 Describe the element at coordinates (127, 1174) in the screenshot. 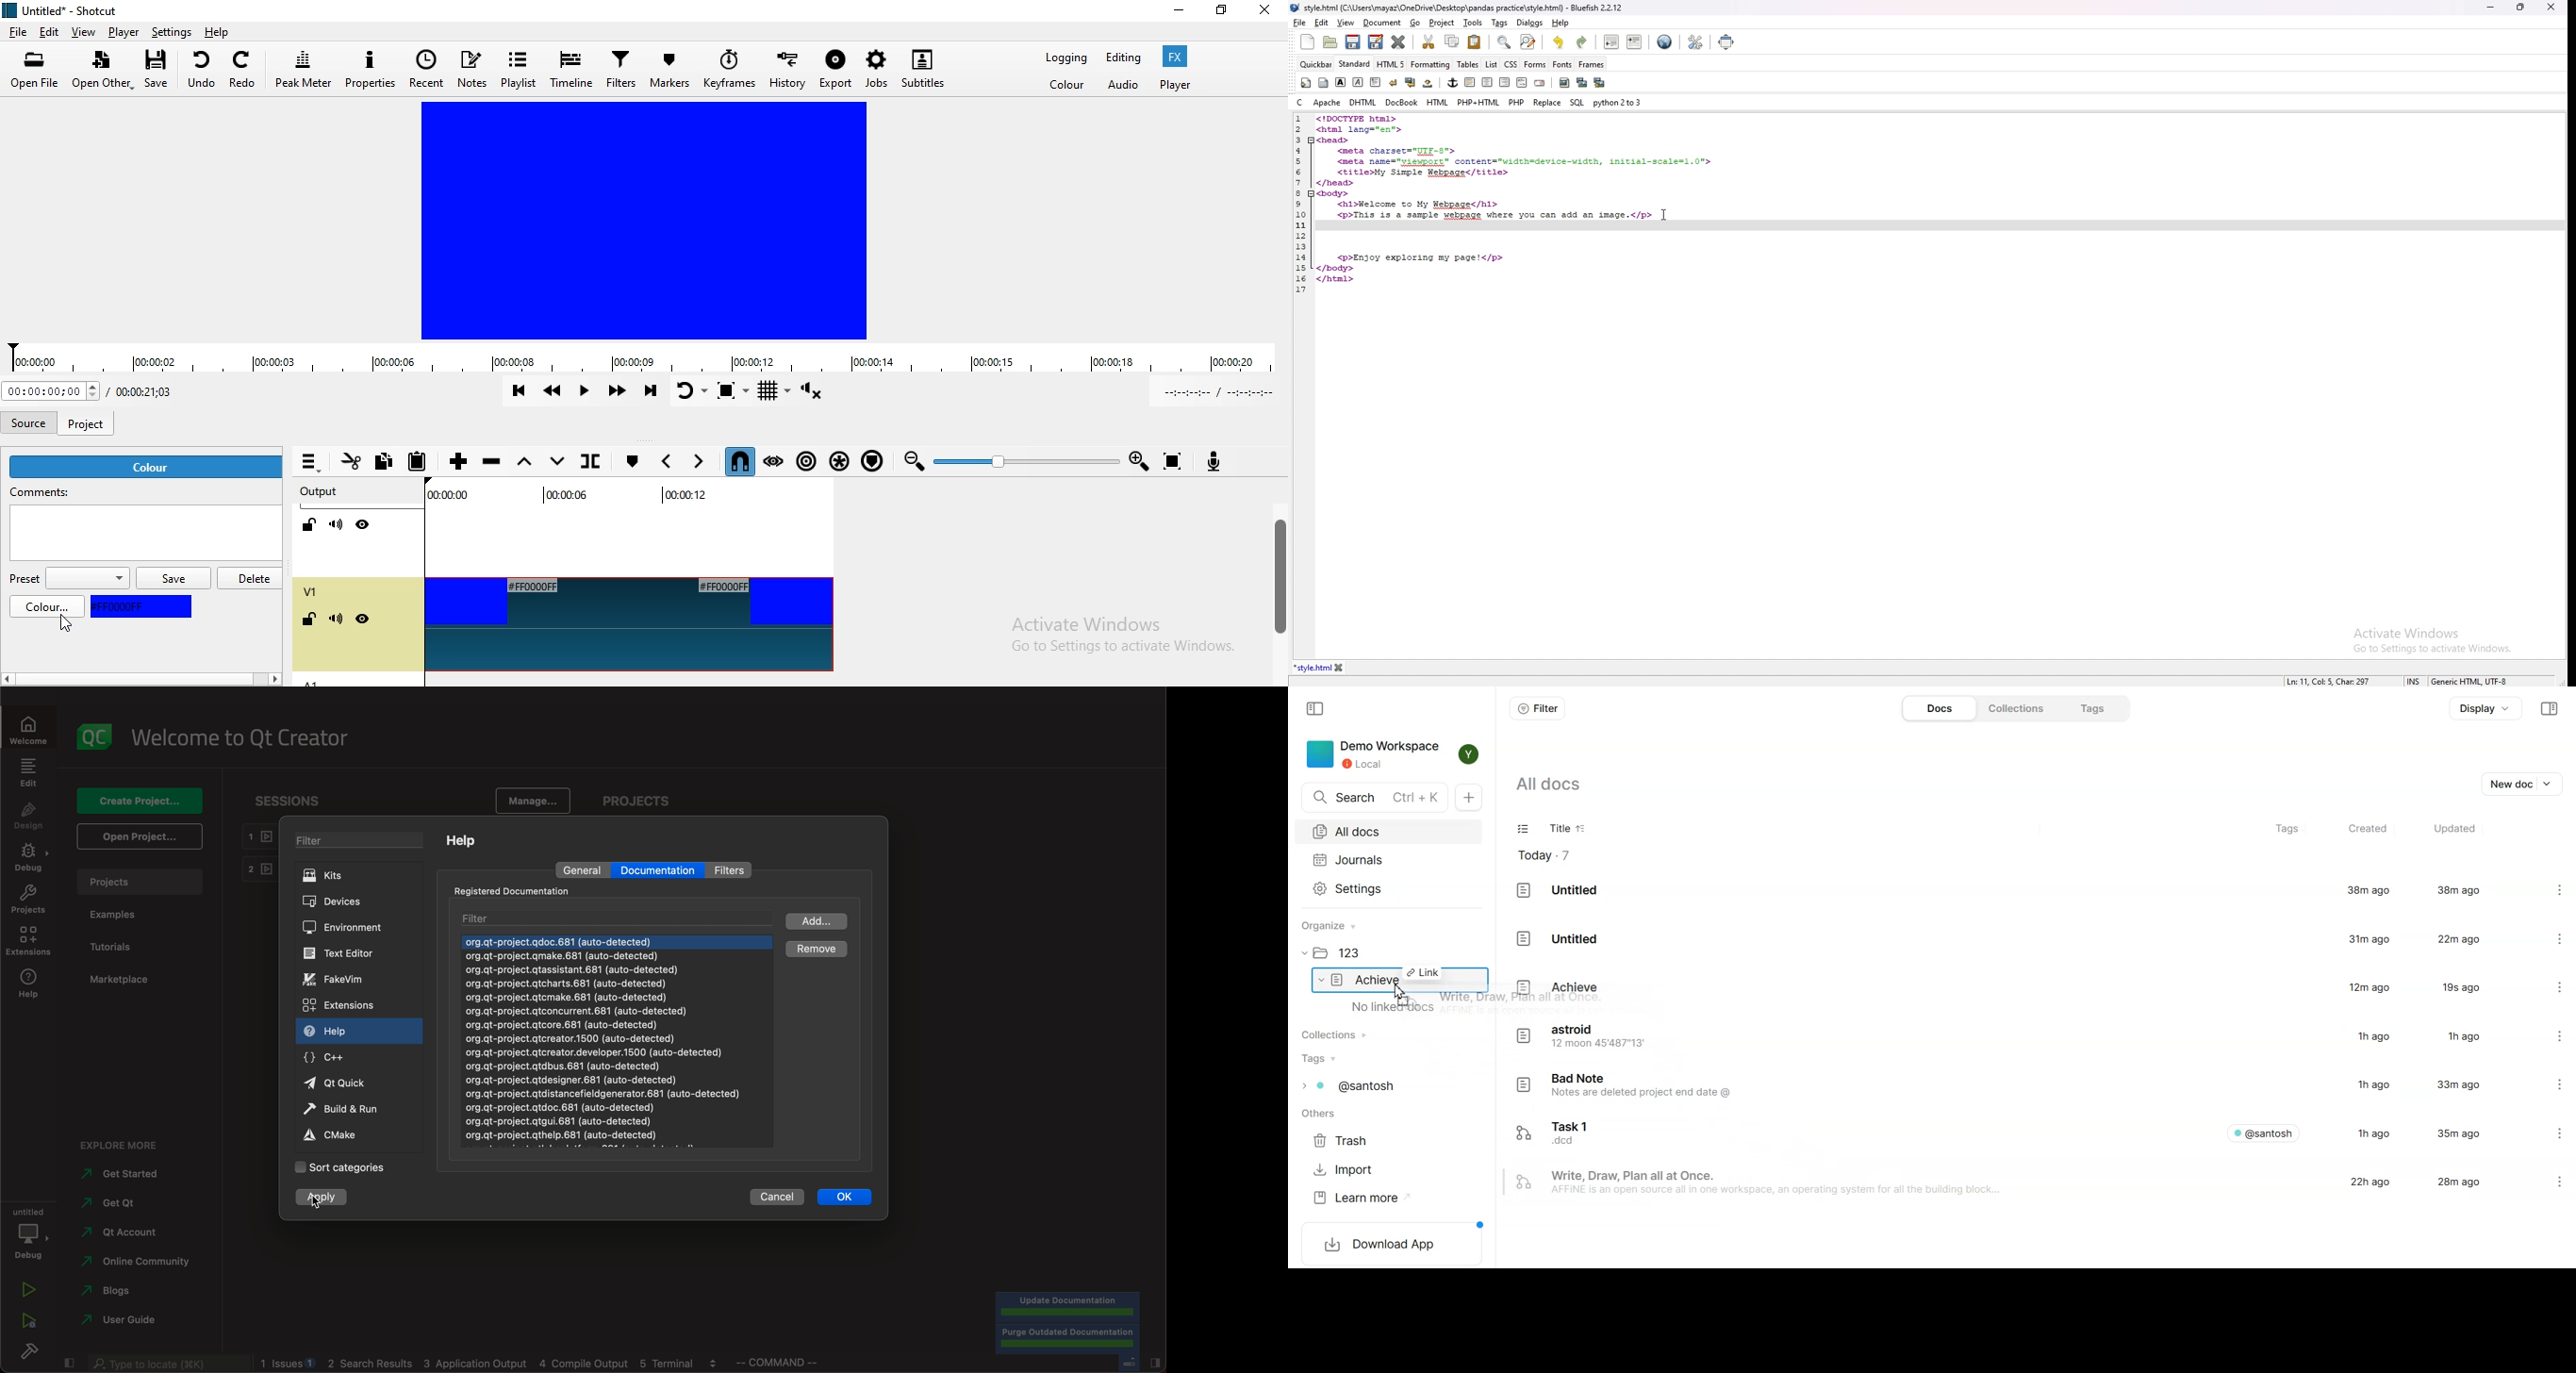

I see `started` at that location.